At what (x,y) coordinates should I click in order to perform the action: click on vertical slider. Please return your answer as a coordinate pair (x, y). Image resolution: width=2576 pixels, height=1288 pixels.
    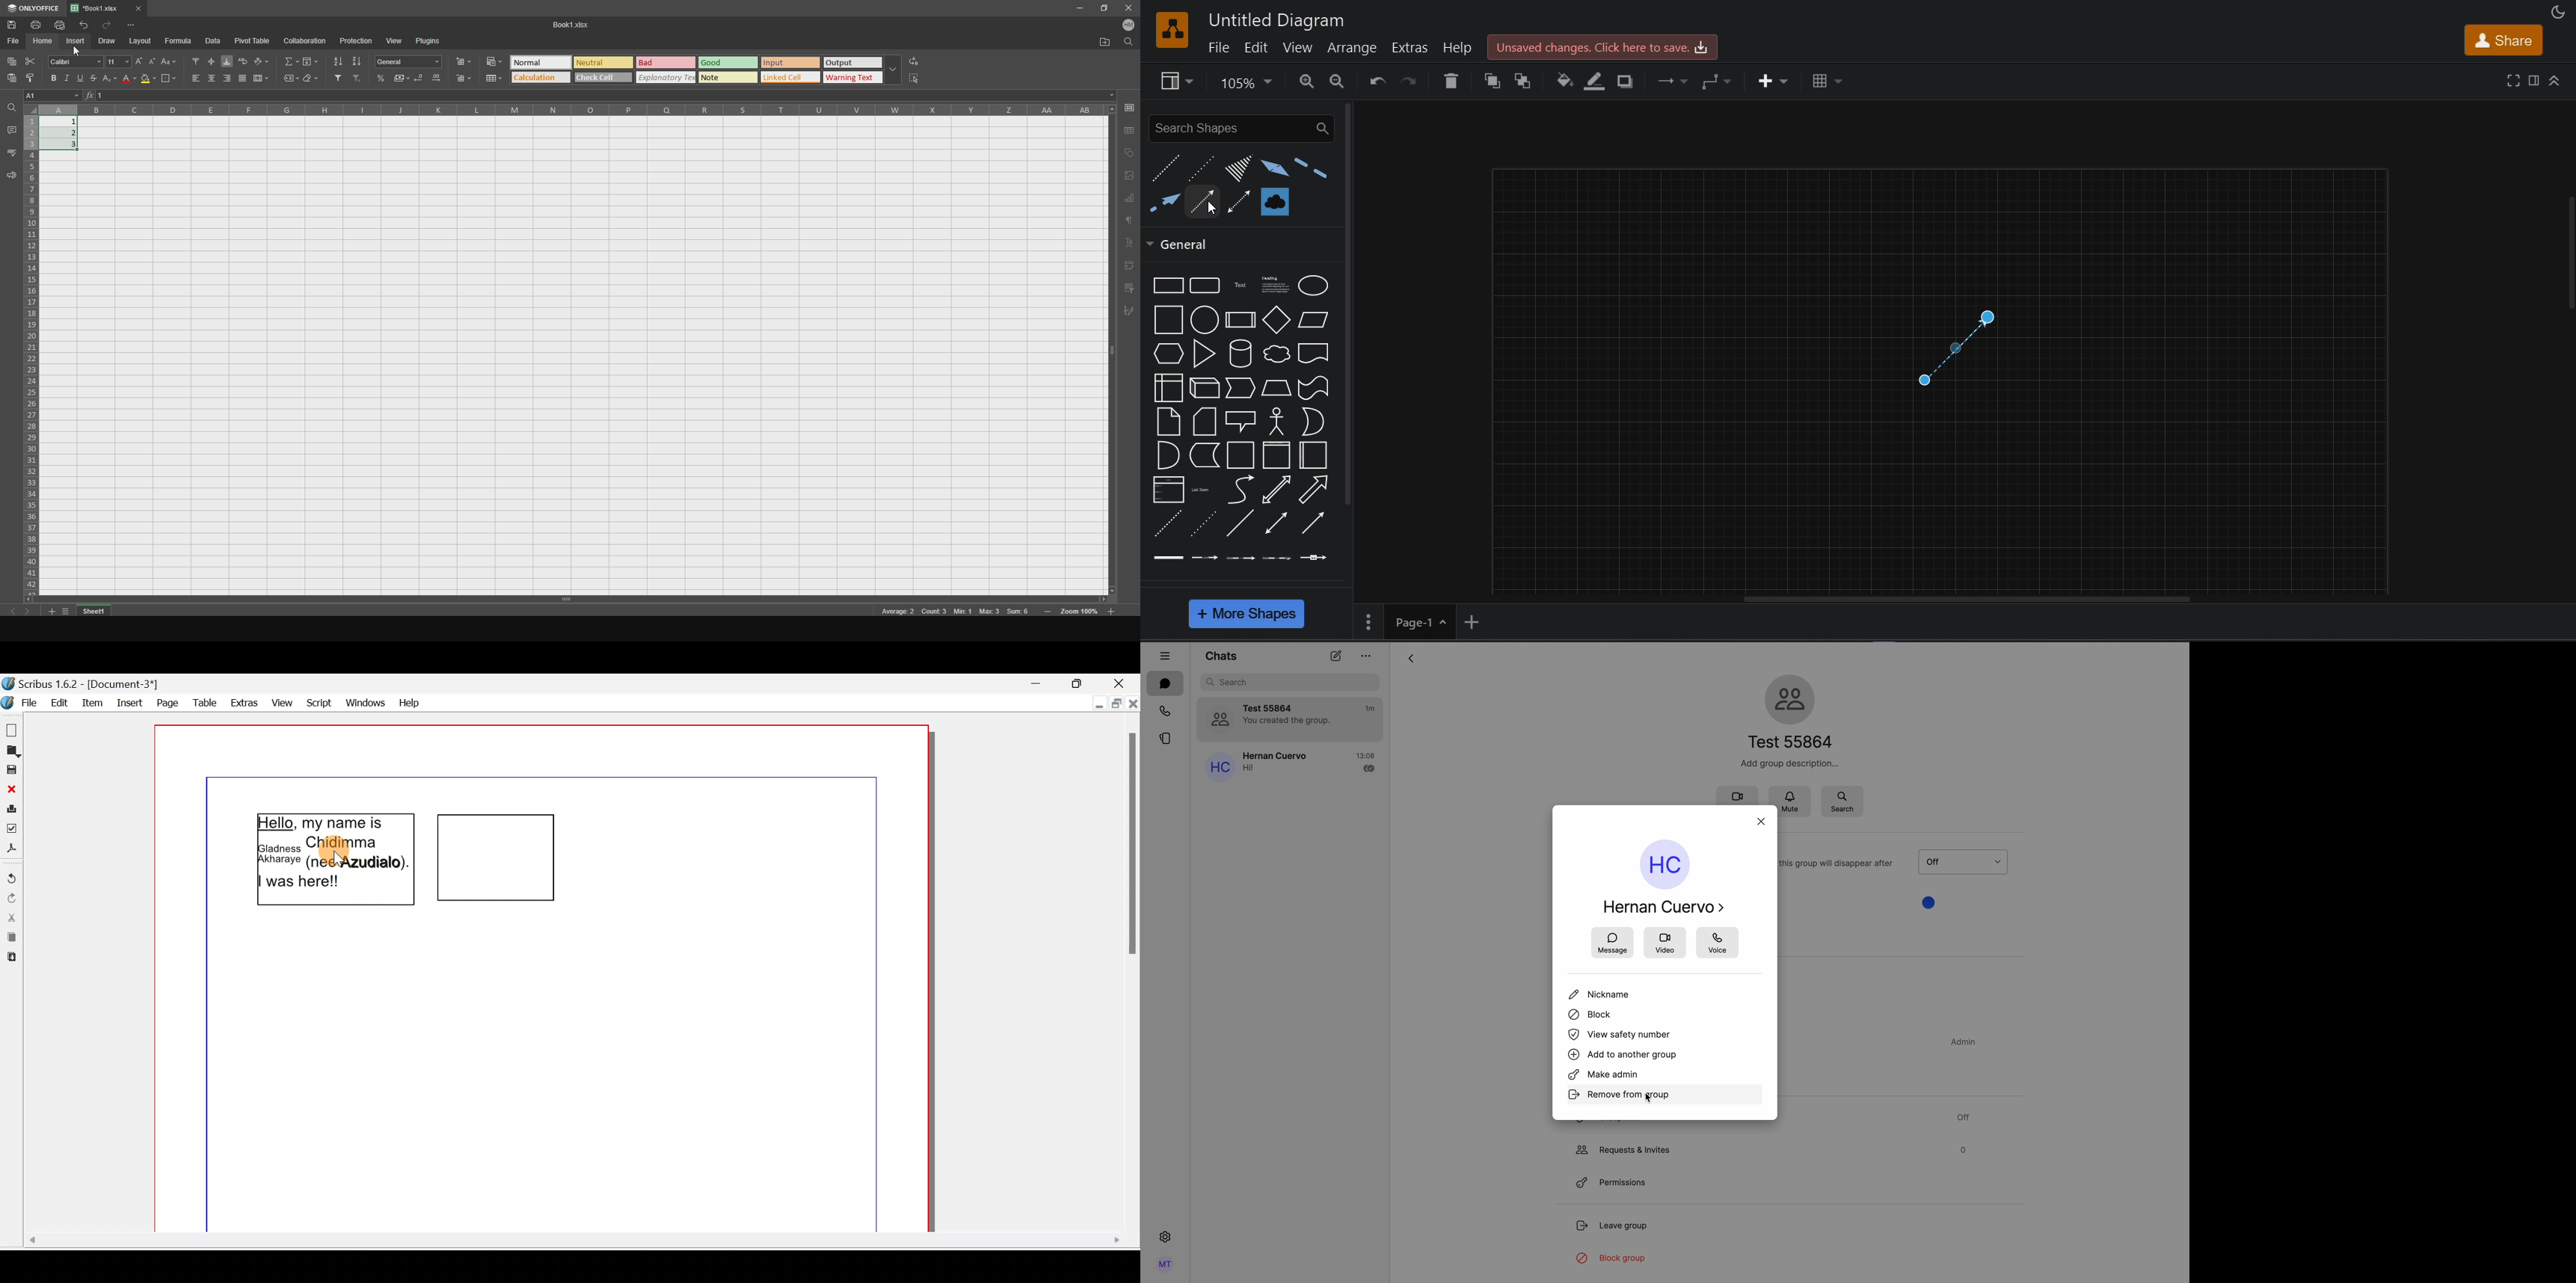
    Looking at the image, I should click on (1112, 359).